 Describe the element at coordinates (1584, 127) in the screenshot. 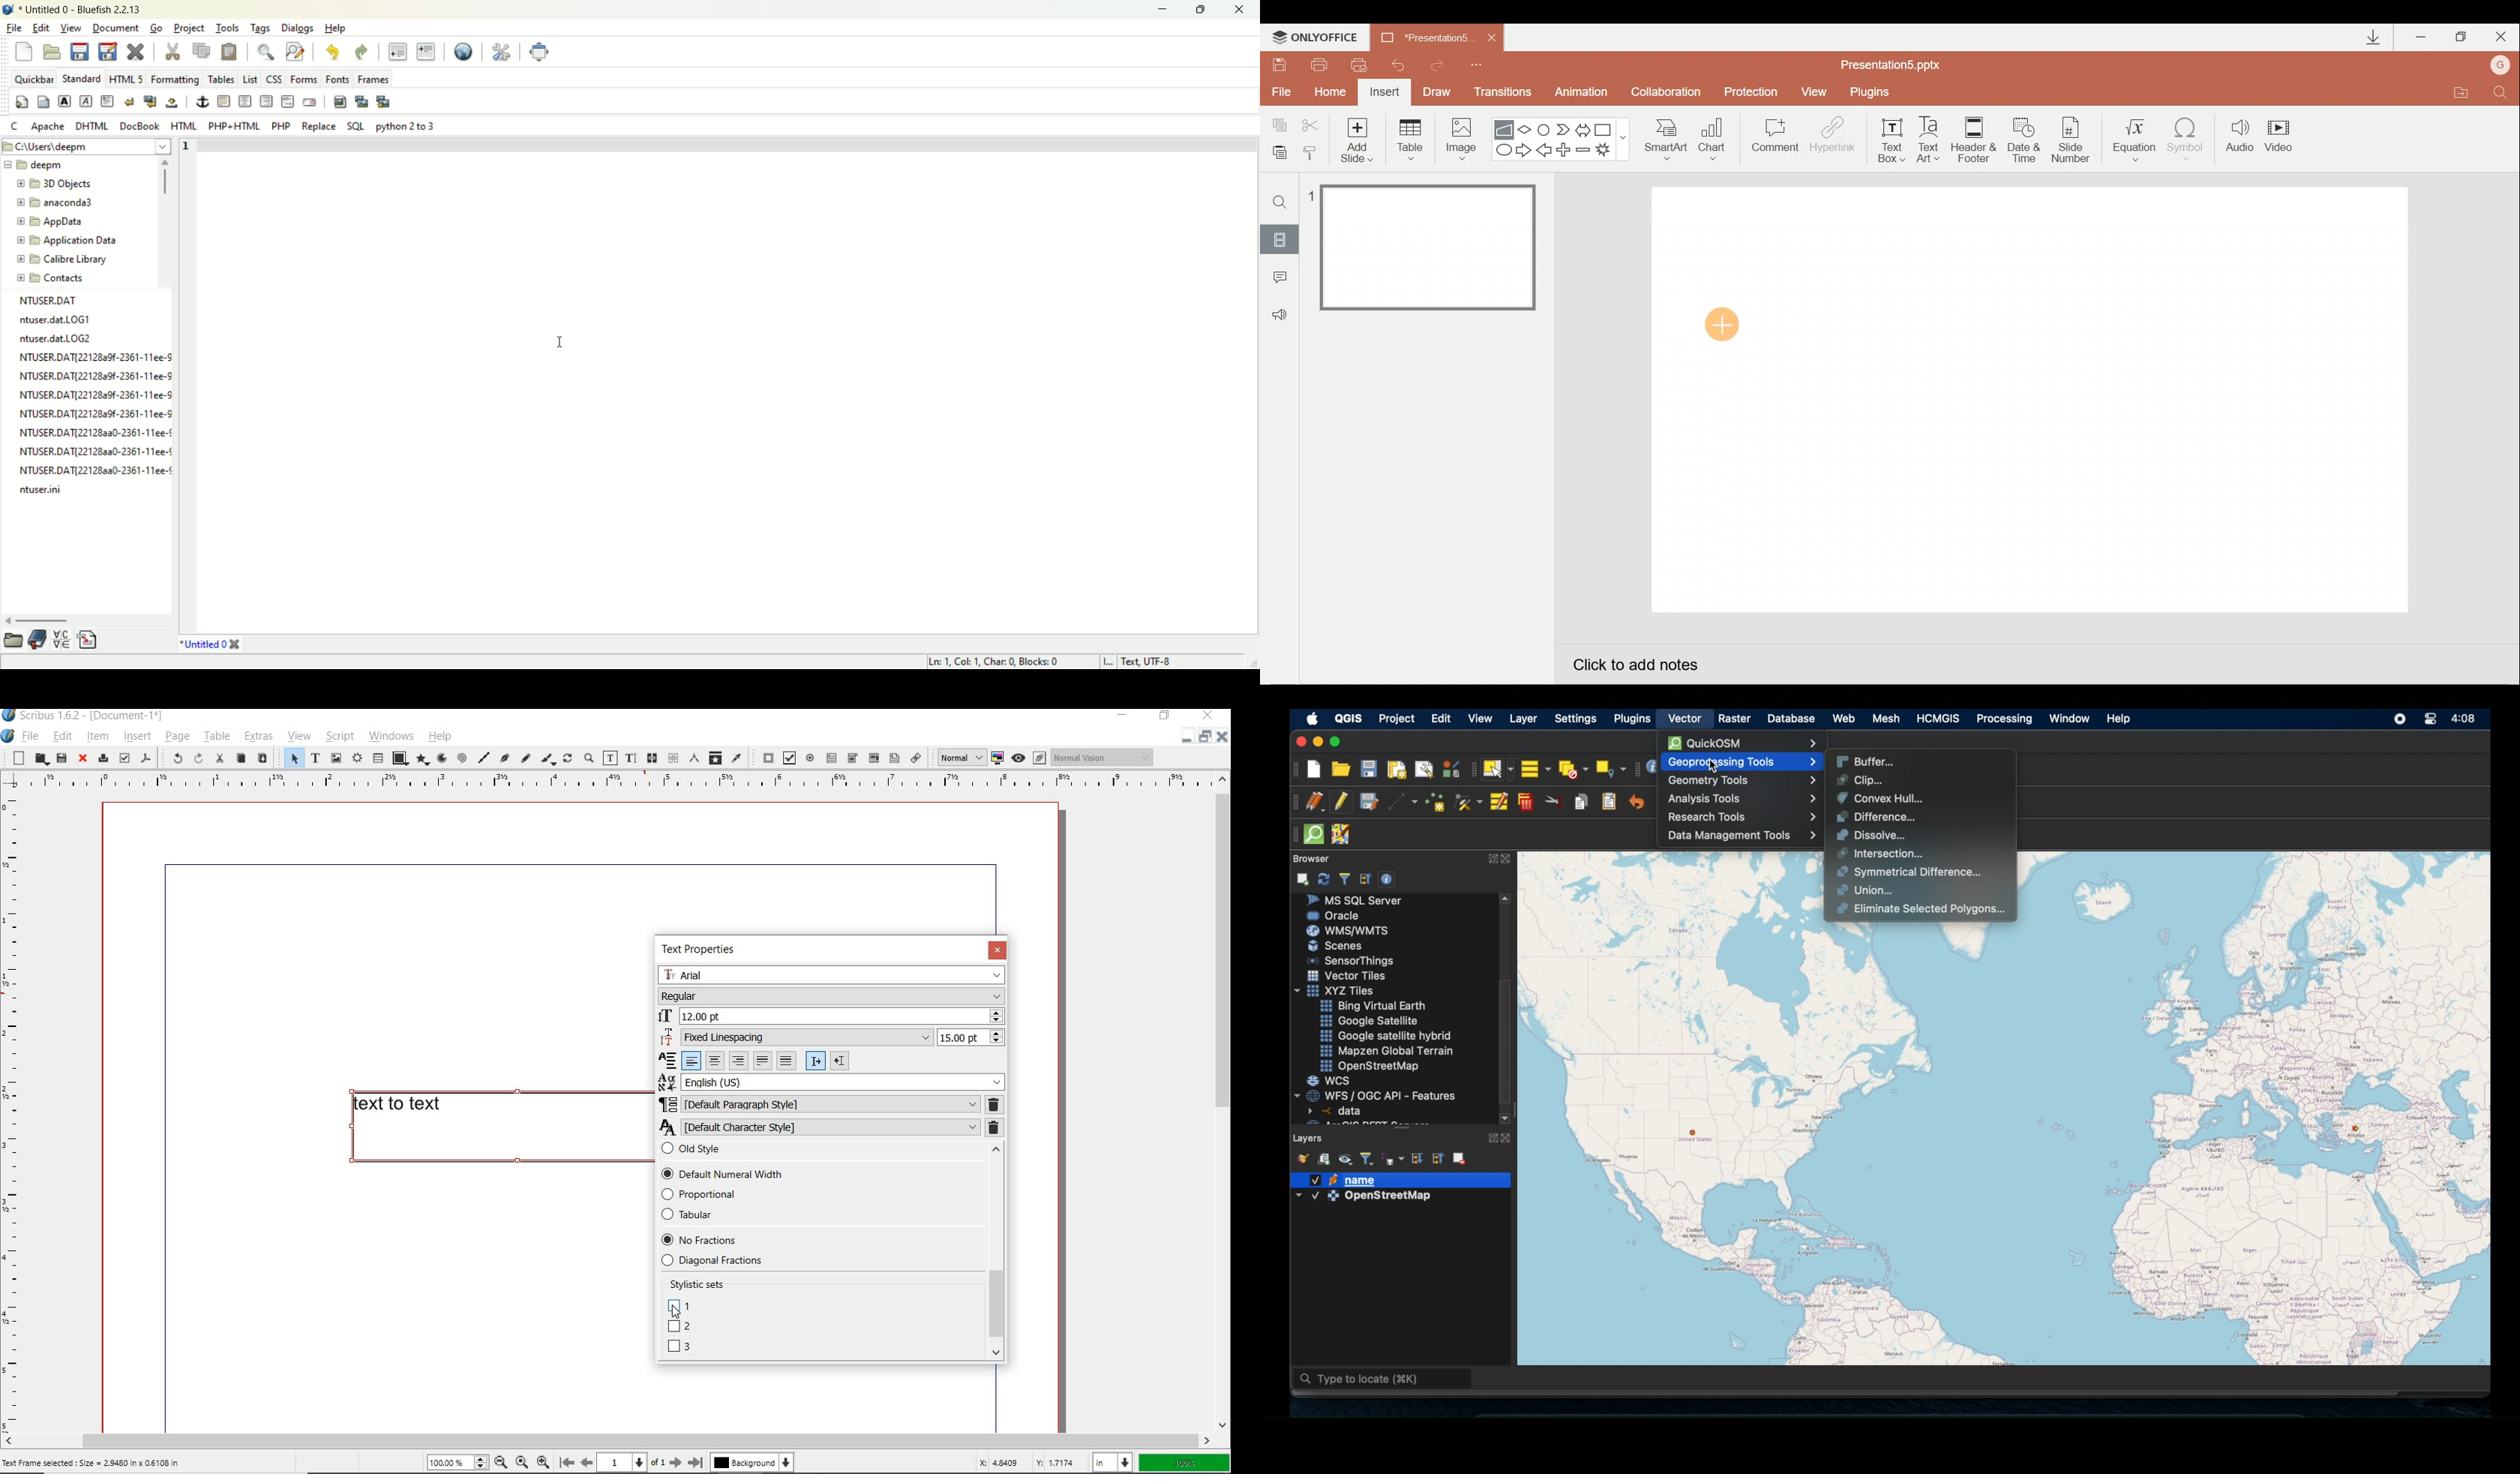

I see `Left right arrow` at that location.